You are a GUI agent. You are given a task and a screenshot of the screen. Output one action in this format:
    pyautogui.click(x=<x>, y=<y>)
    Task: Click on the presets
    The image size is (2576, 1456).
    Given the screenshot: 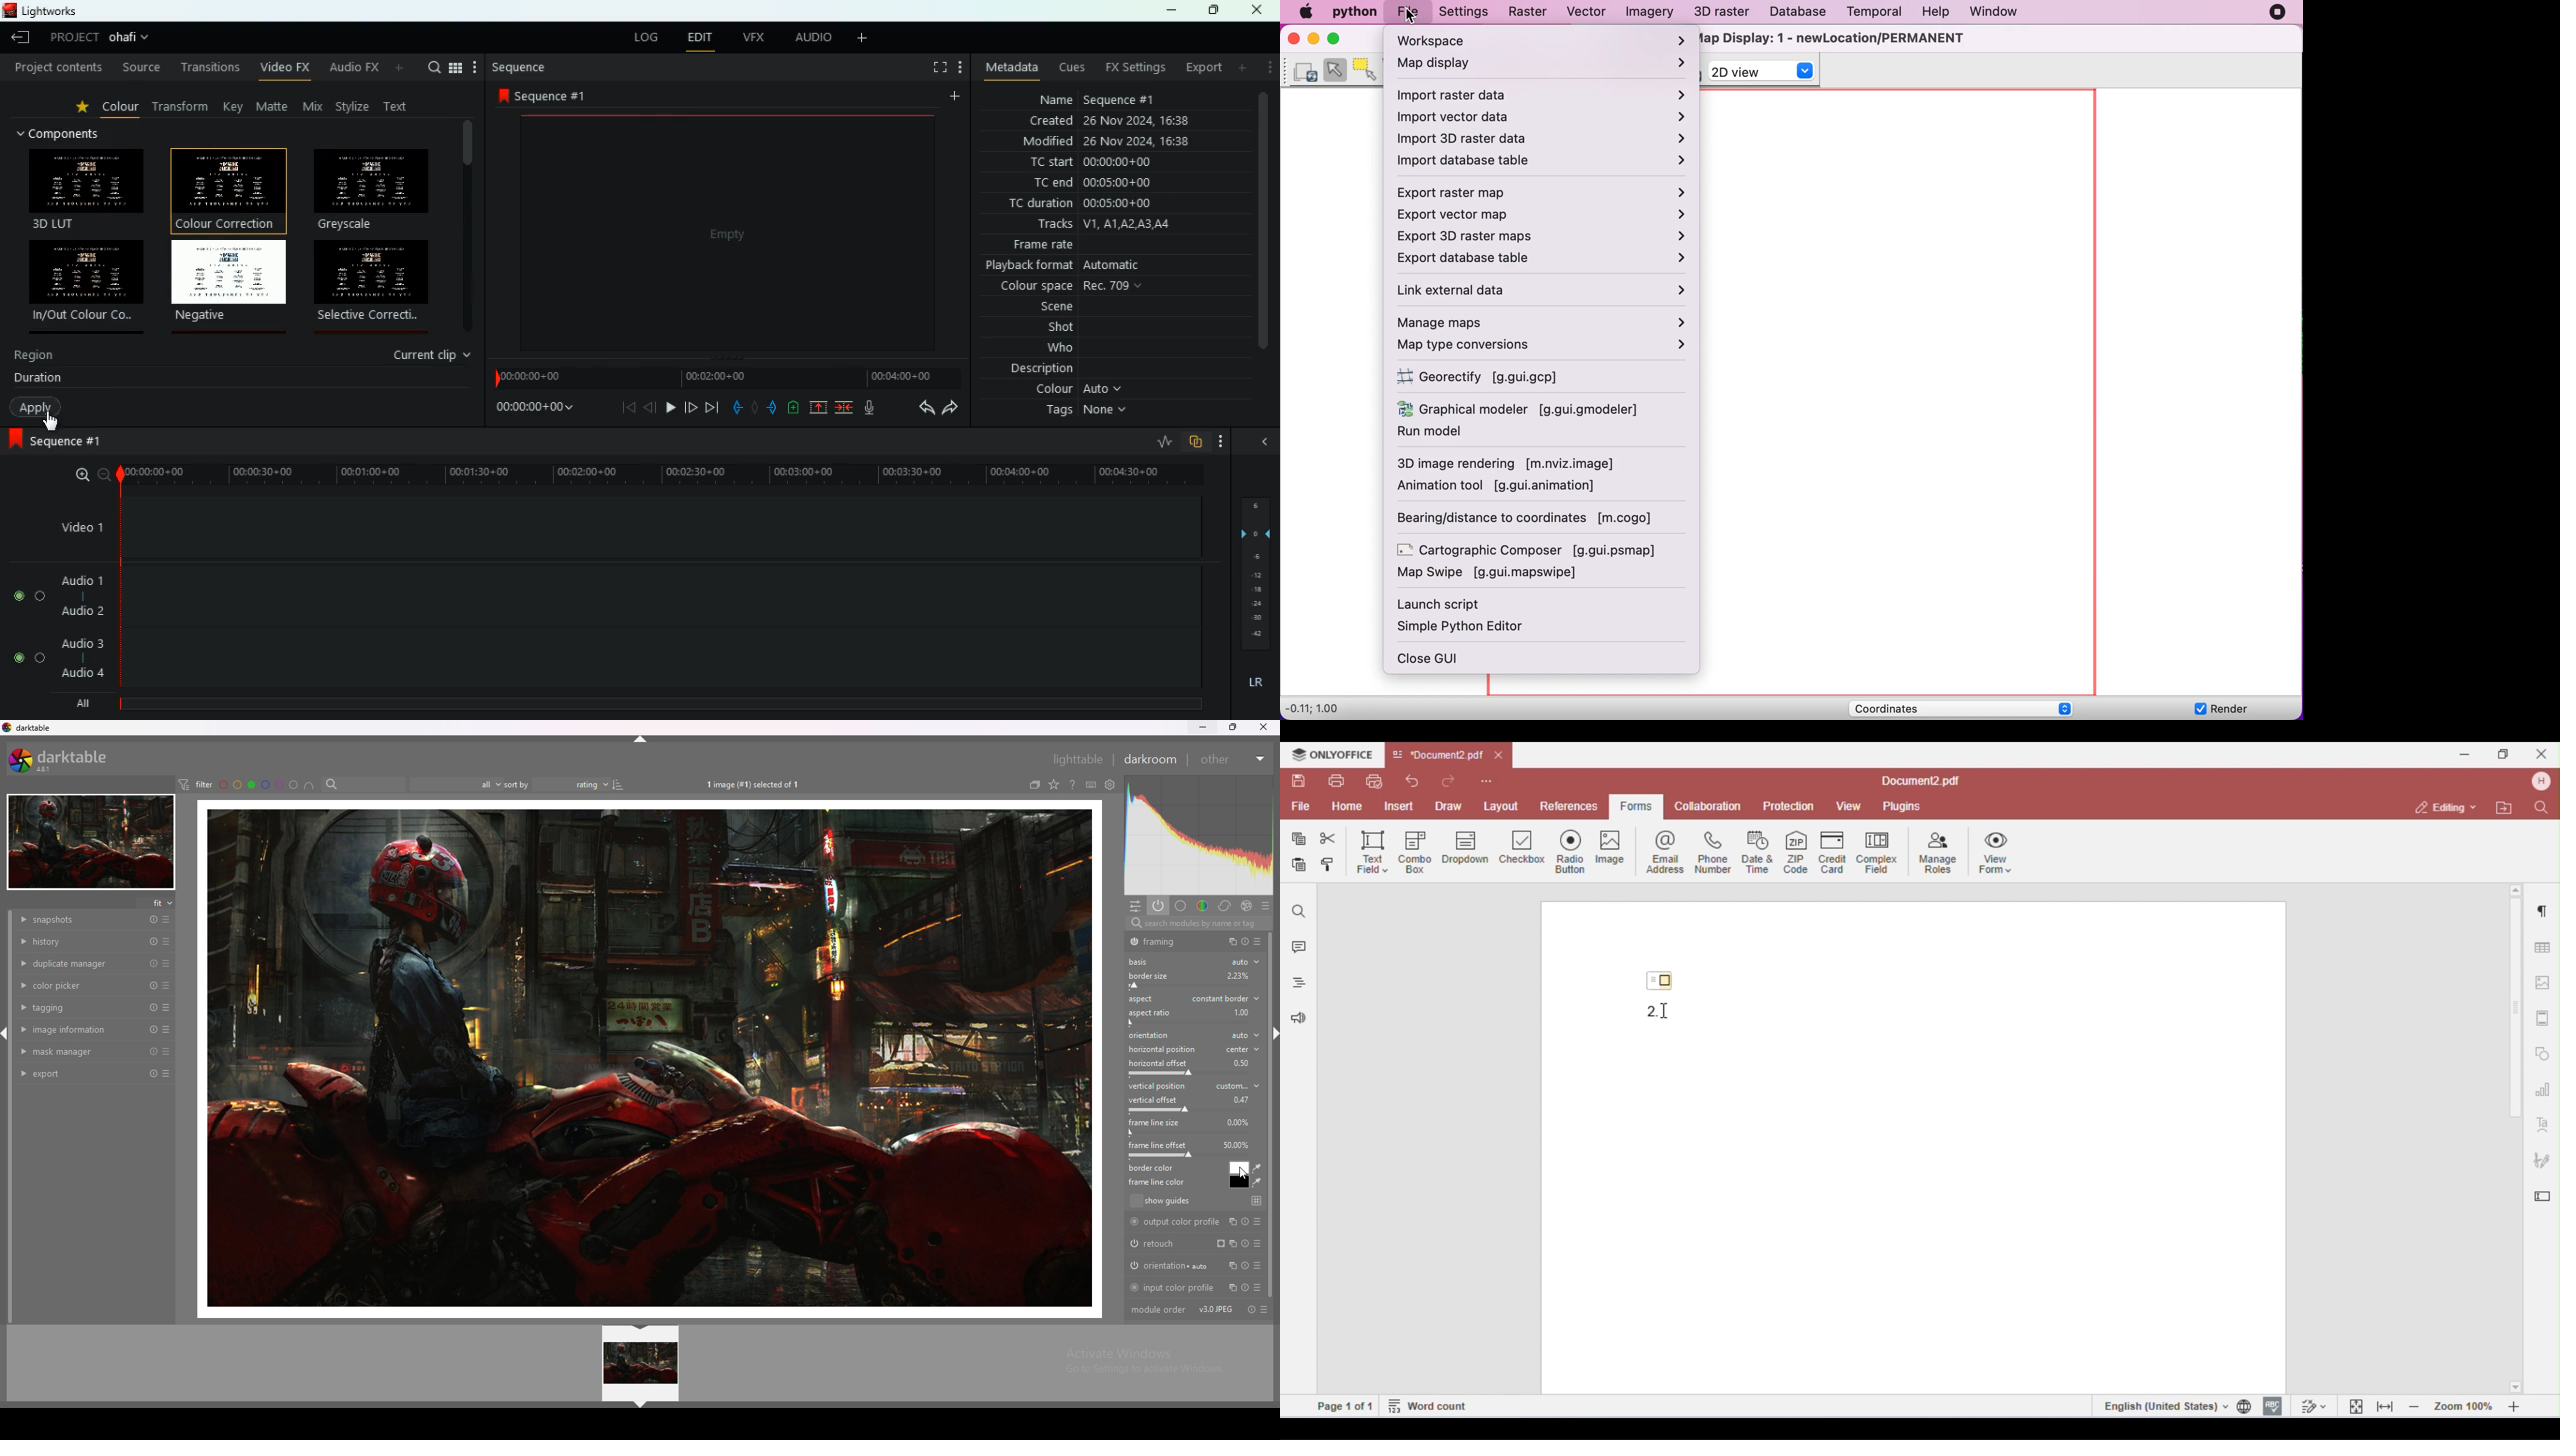 What is the action you would take?
    pyautogui.click(x=167, y=1029)
    